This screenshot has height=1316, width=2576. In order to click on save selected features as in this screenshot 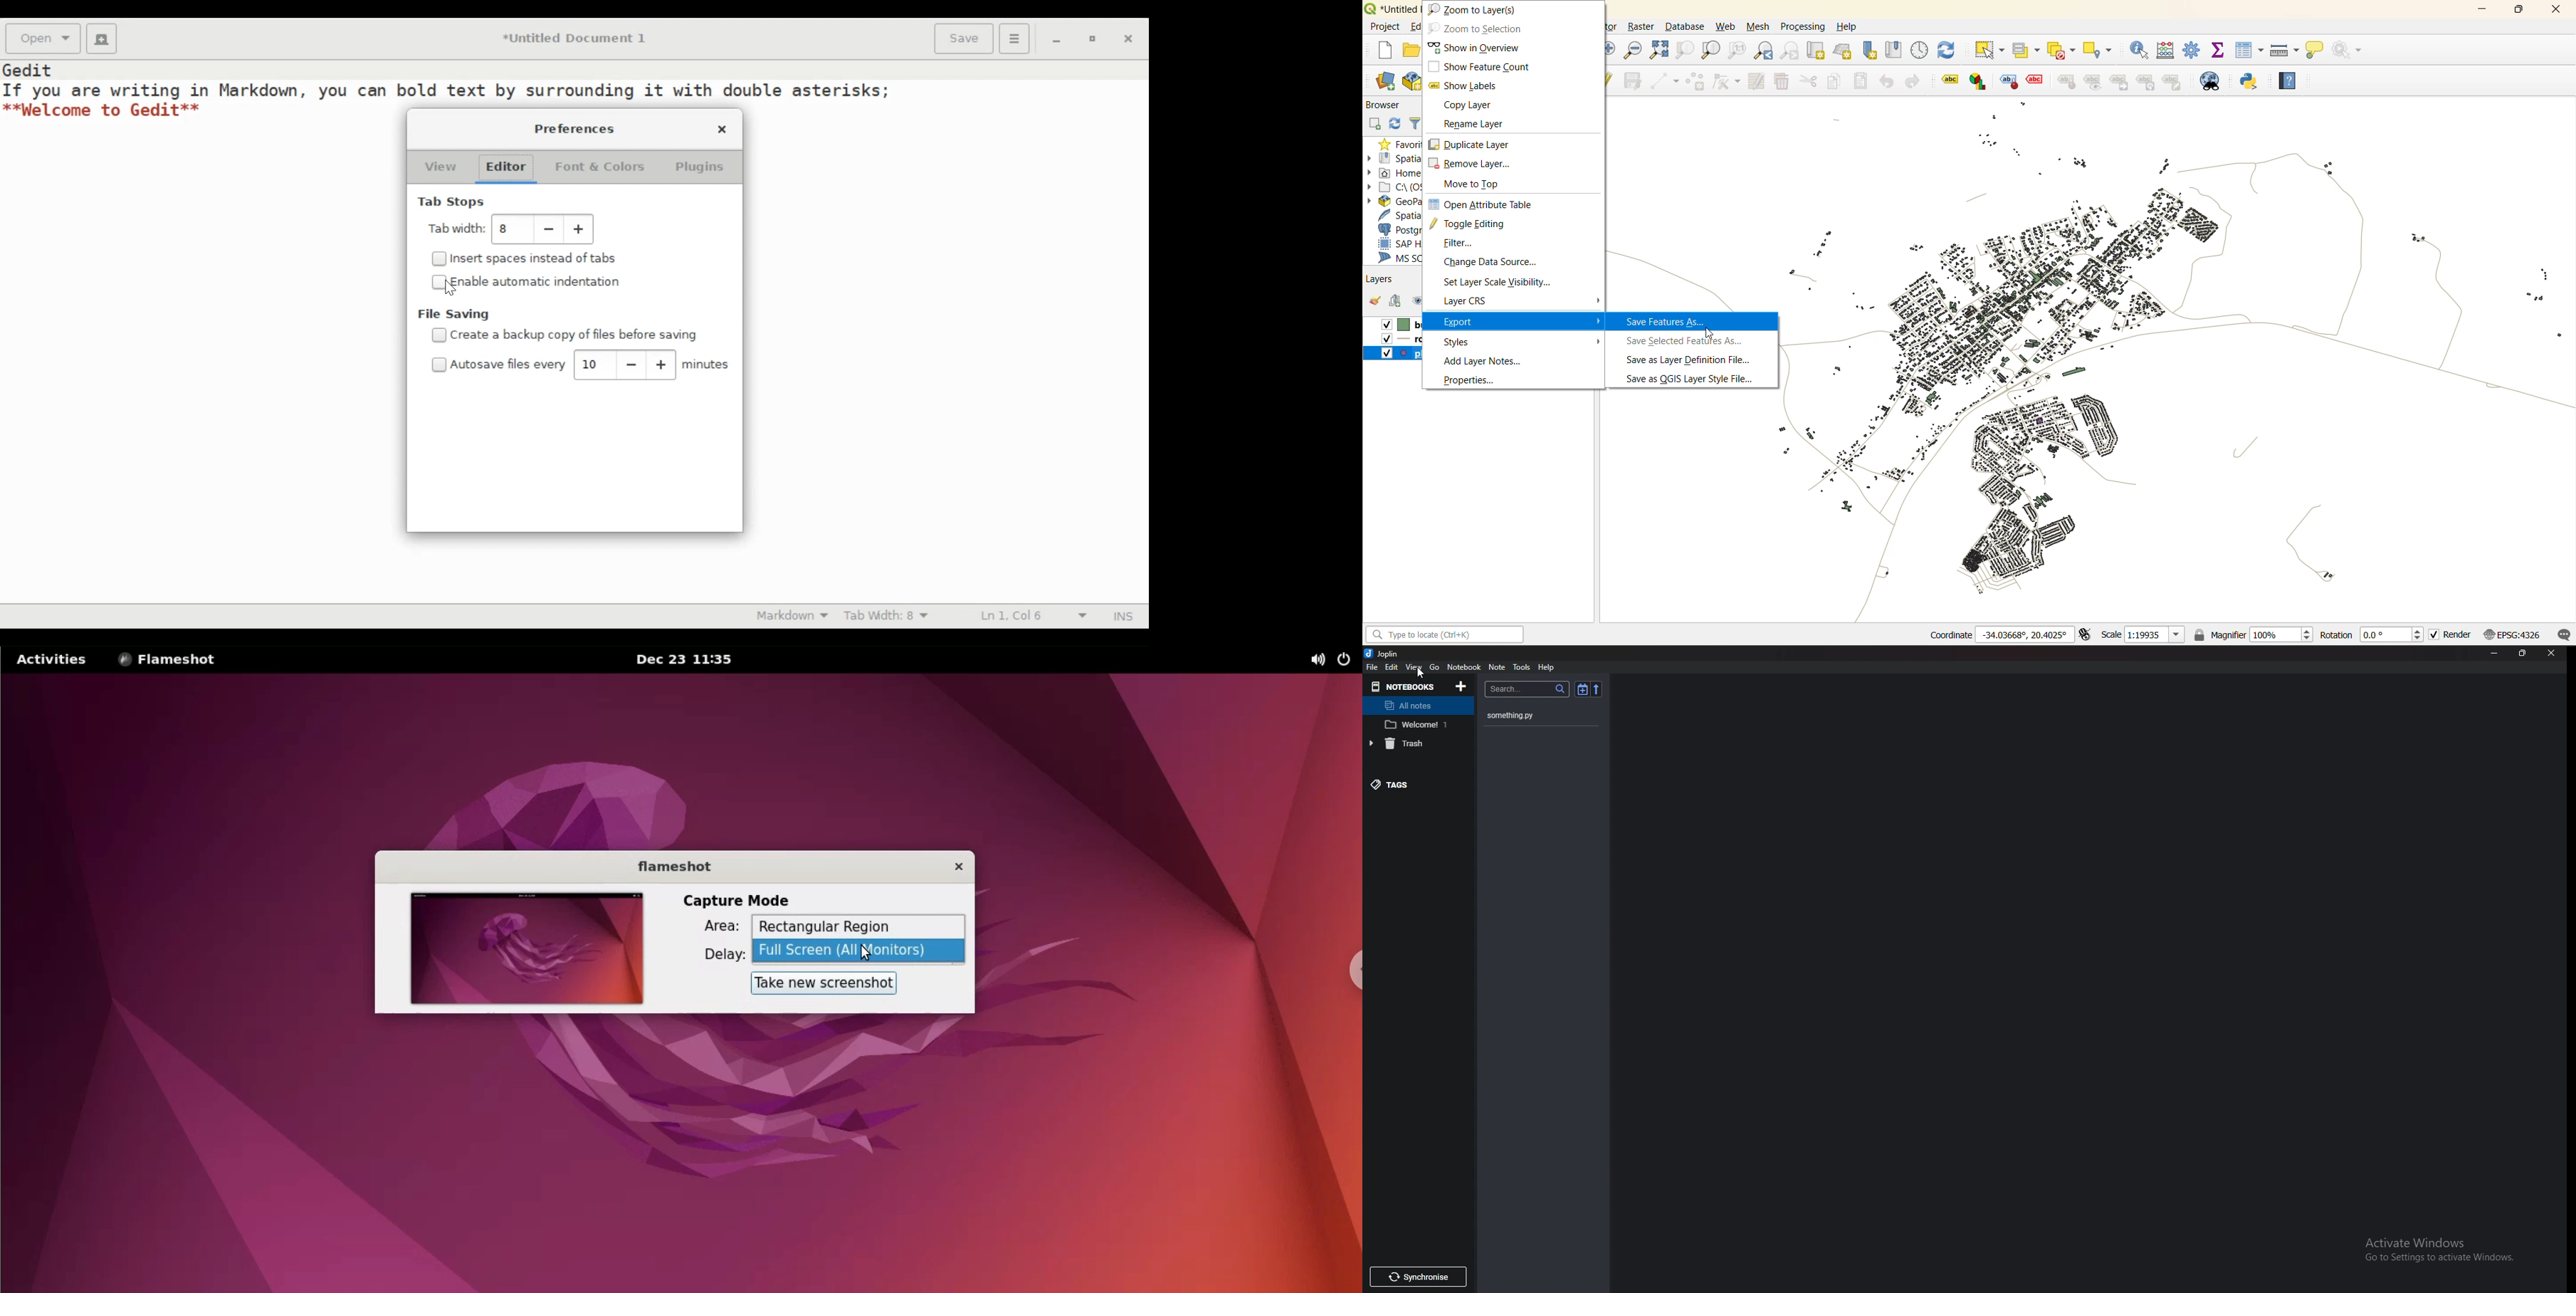, I will do `click(1689, 341)`.